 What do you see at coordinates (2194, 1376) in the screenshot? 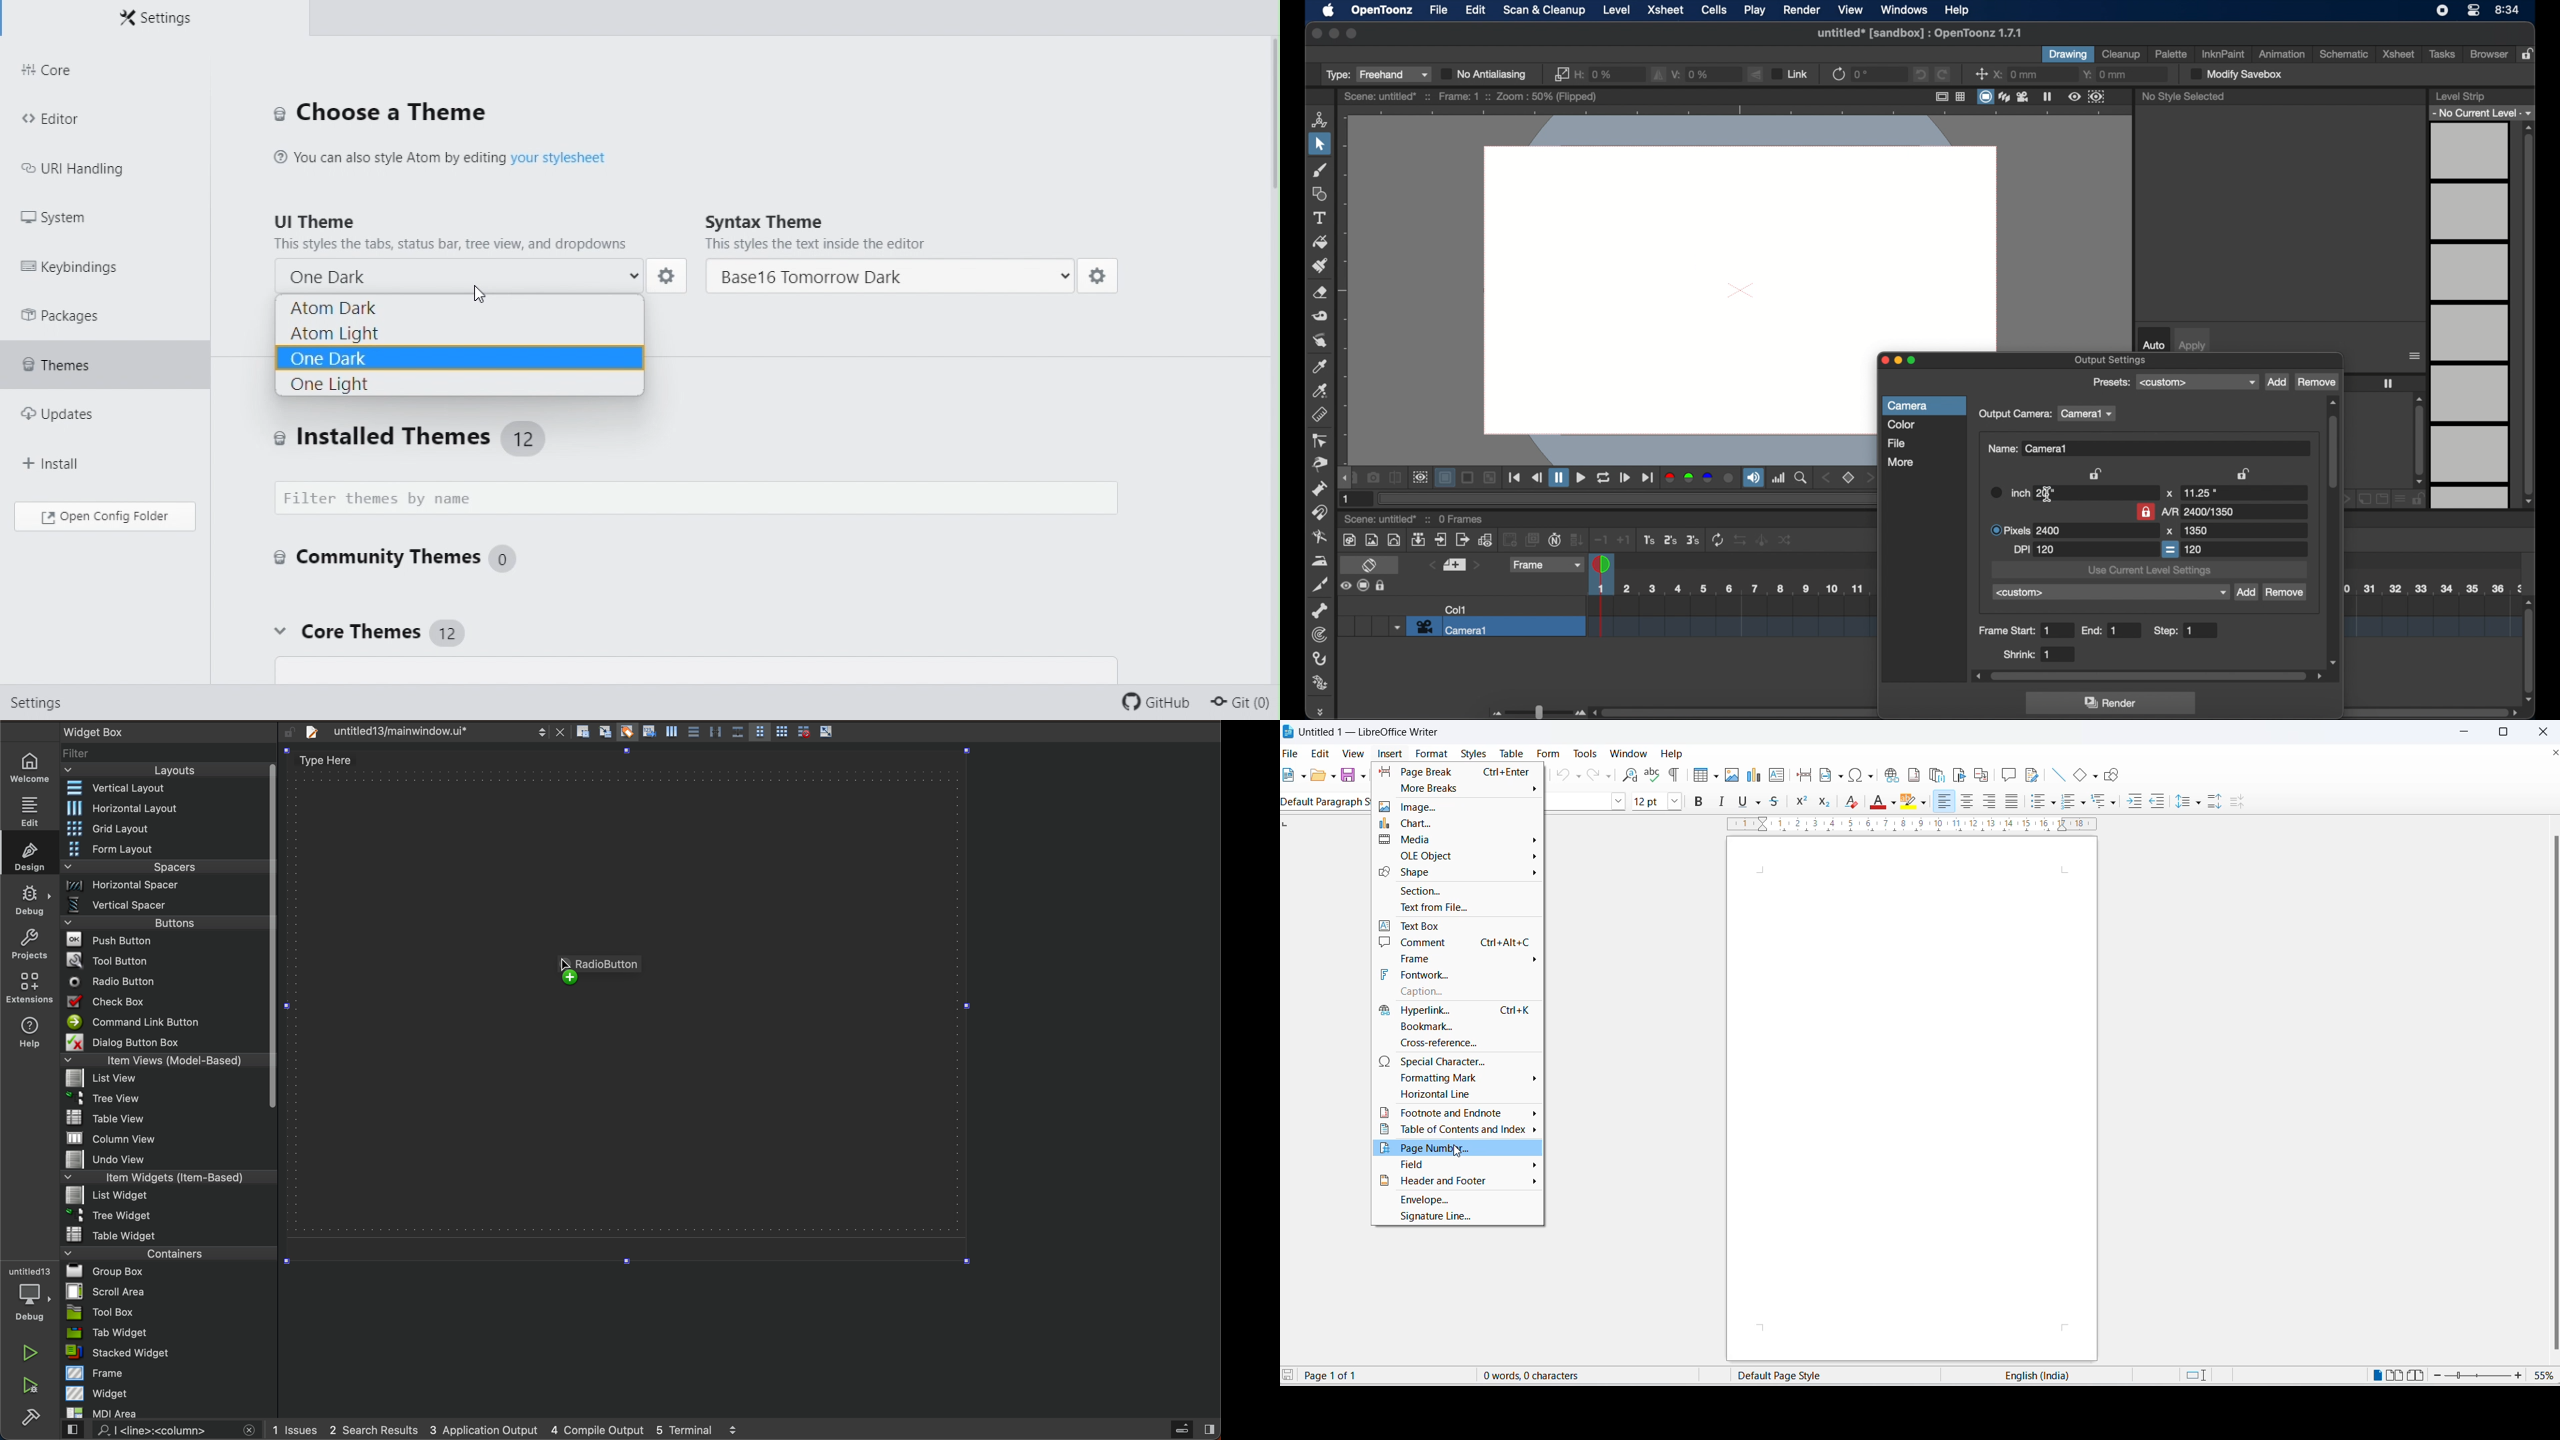
I see `selection style` at bounding box center [2194, 1376].